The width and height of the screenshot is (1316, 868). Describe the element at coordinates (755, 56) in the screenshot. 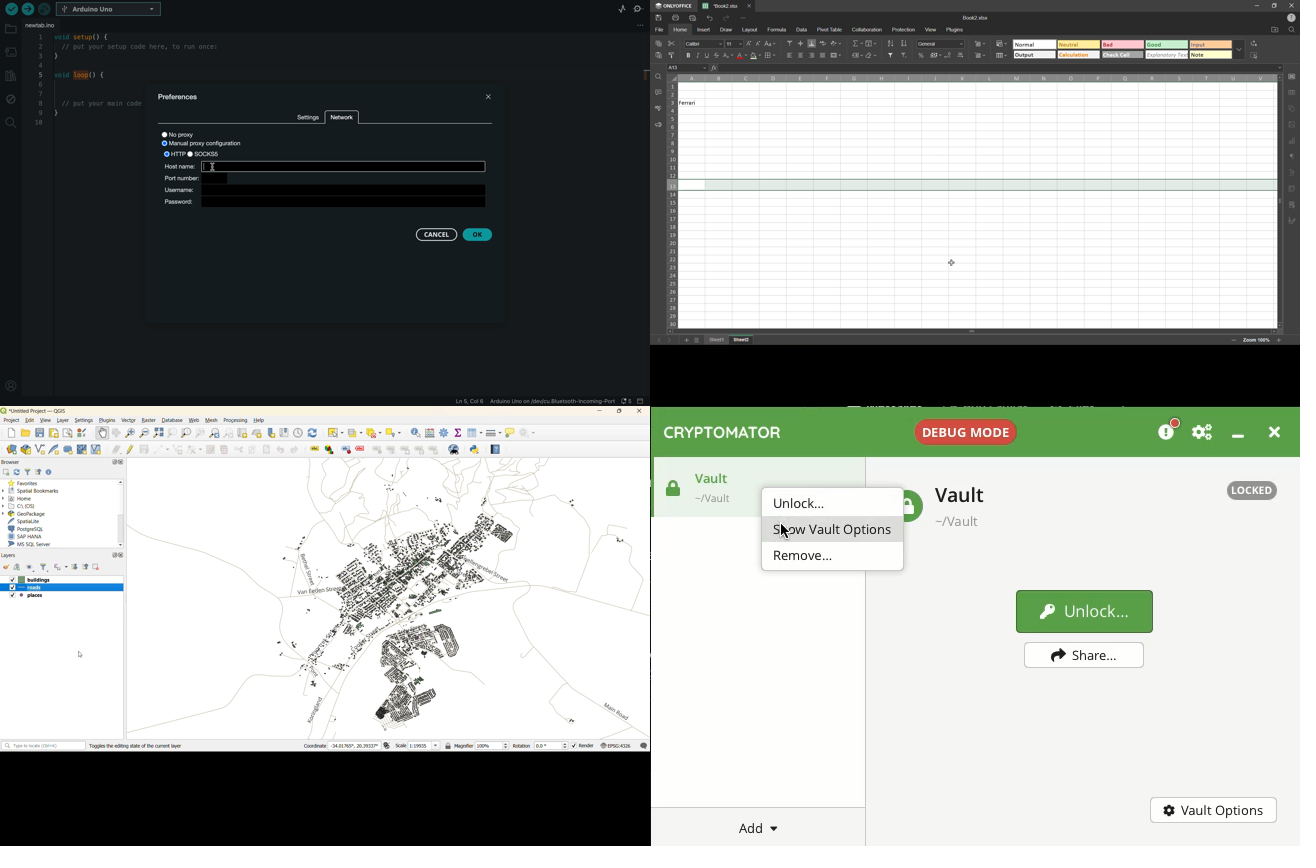

I see `fill color` at that location.